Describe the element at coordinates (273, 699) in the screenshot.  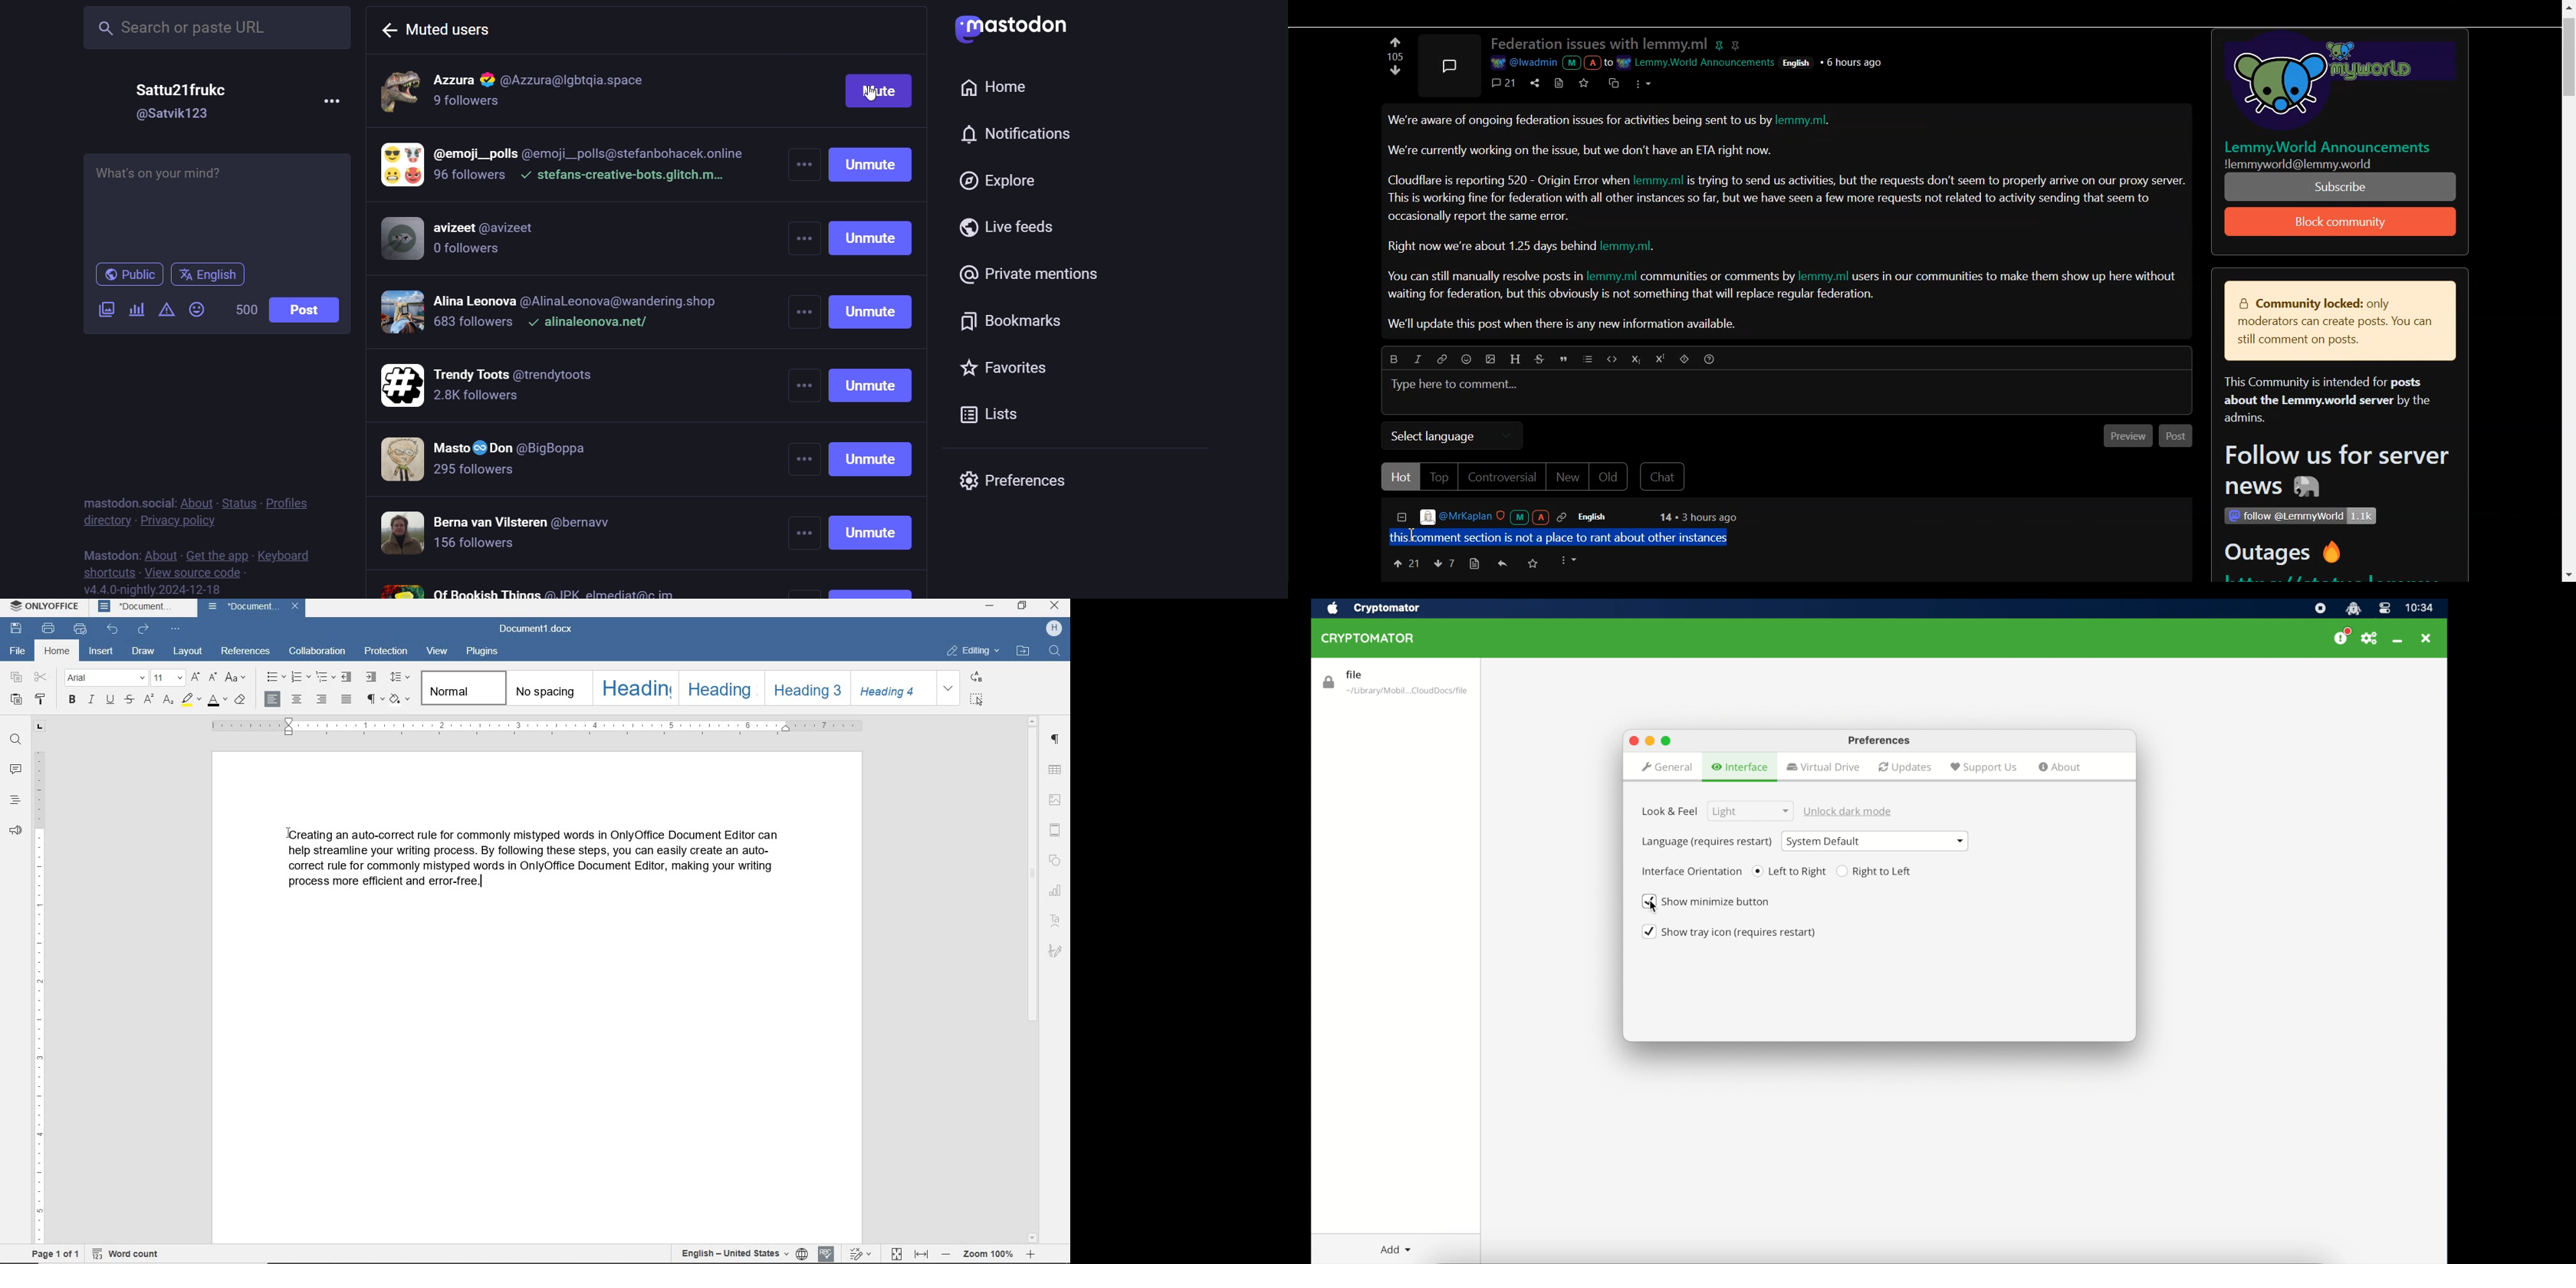
I see `align left` at that location.